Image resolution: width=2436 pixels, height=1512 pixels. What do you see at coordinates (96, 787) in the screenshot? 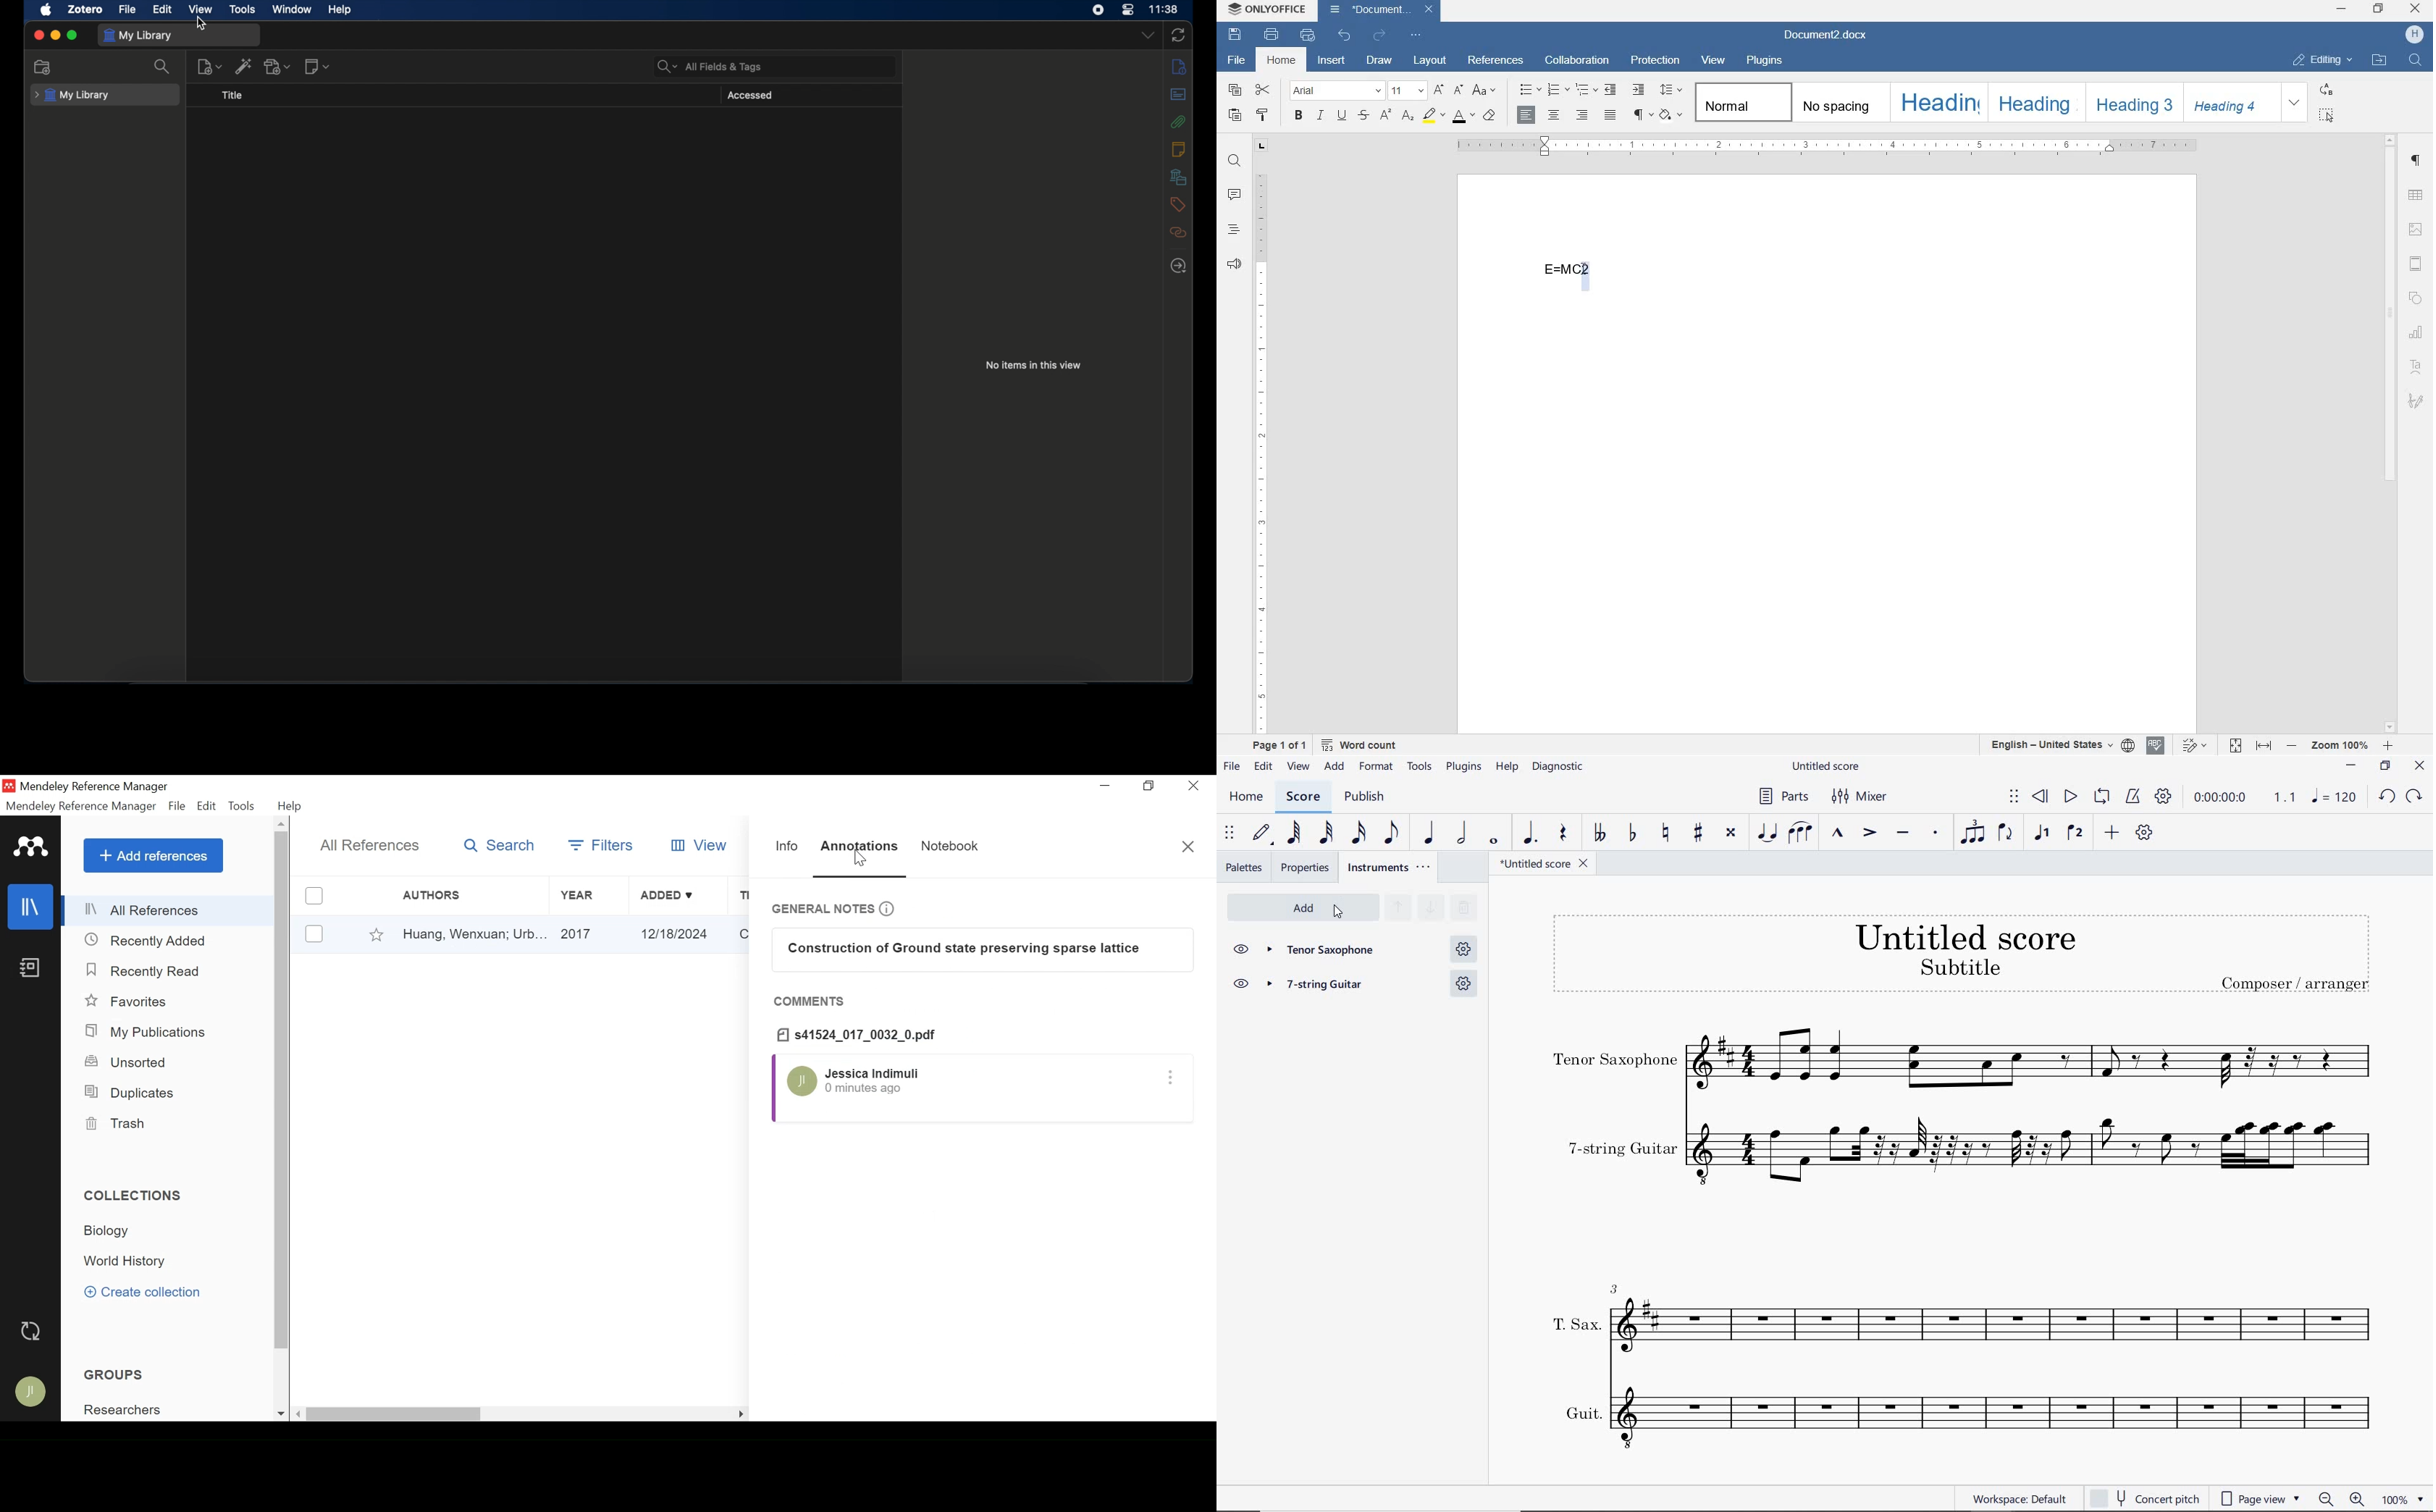
I see `Mendeley Reference Manager` at bounding box center [96, 787].